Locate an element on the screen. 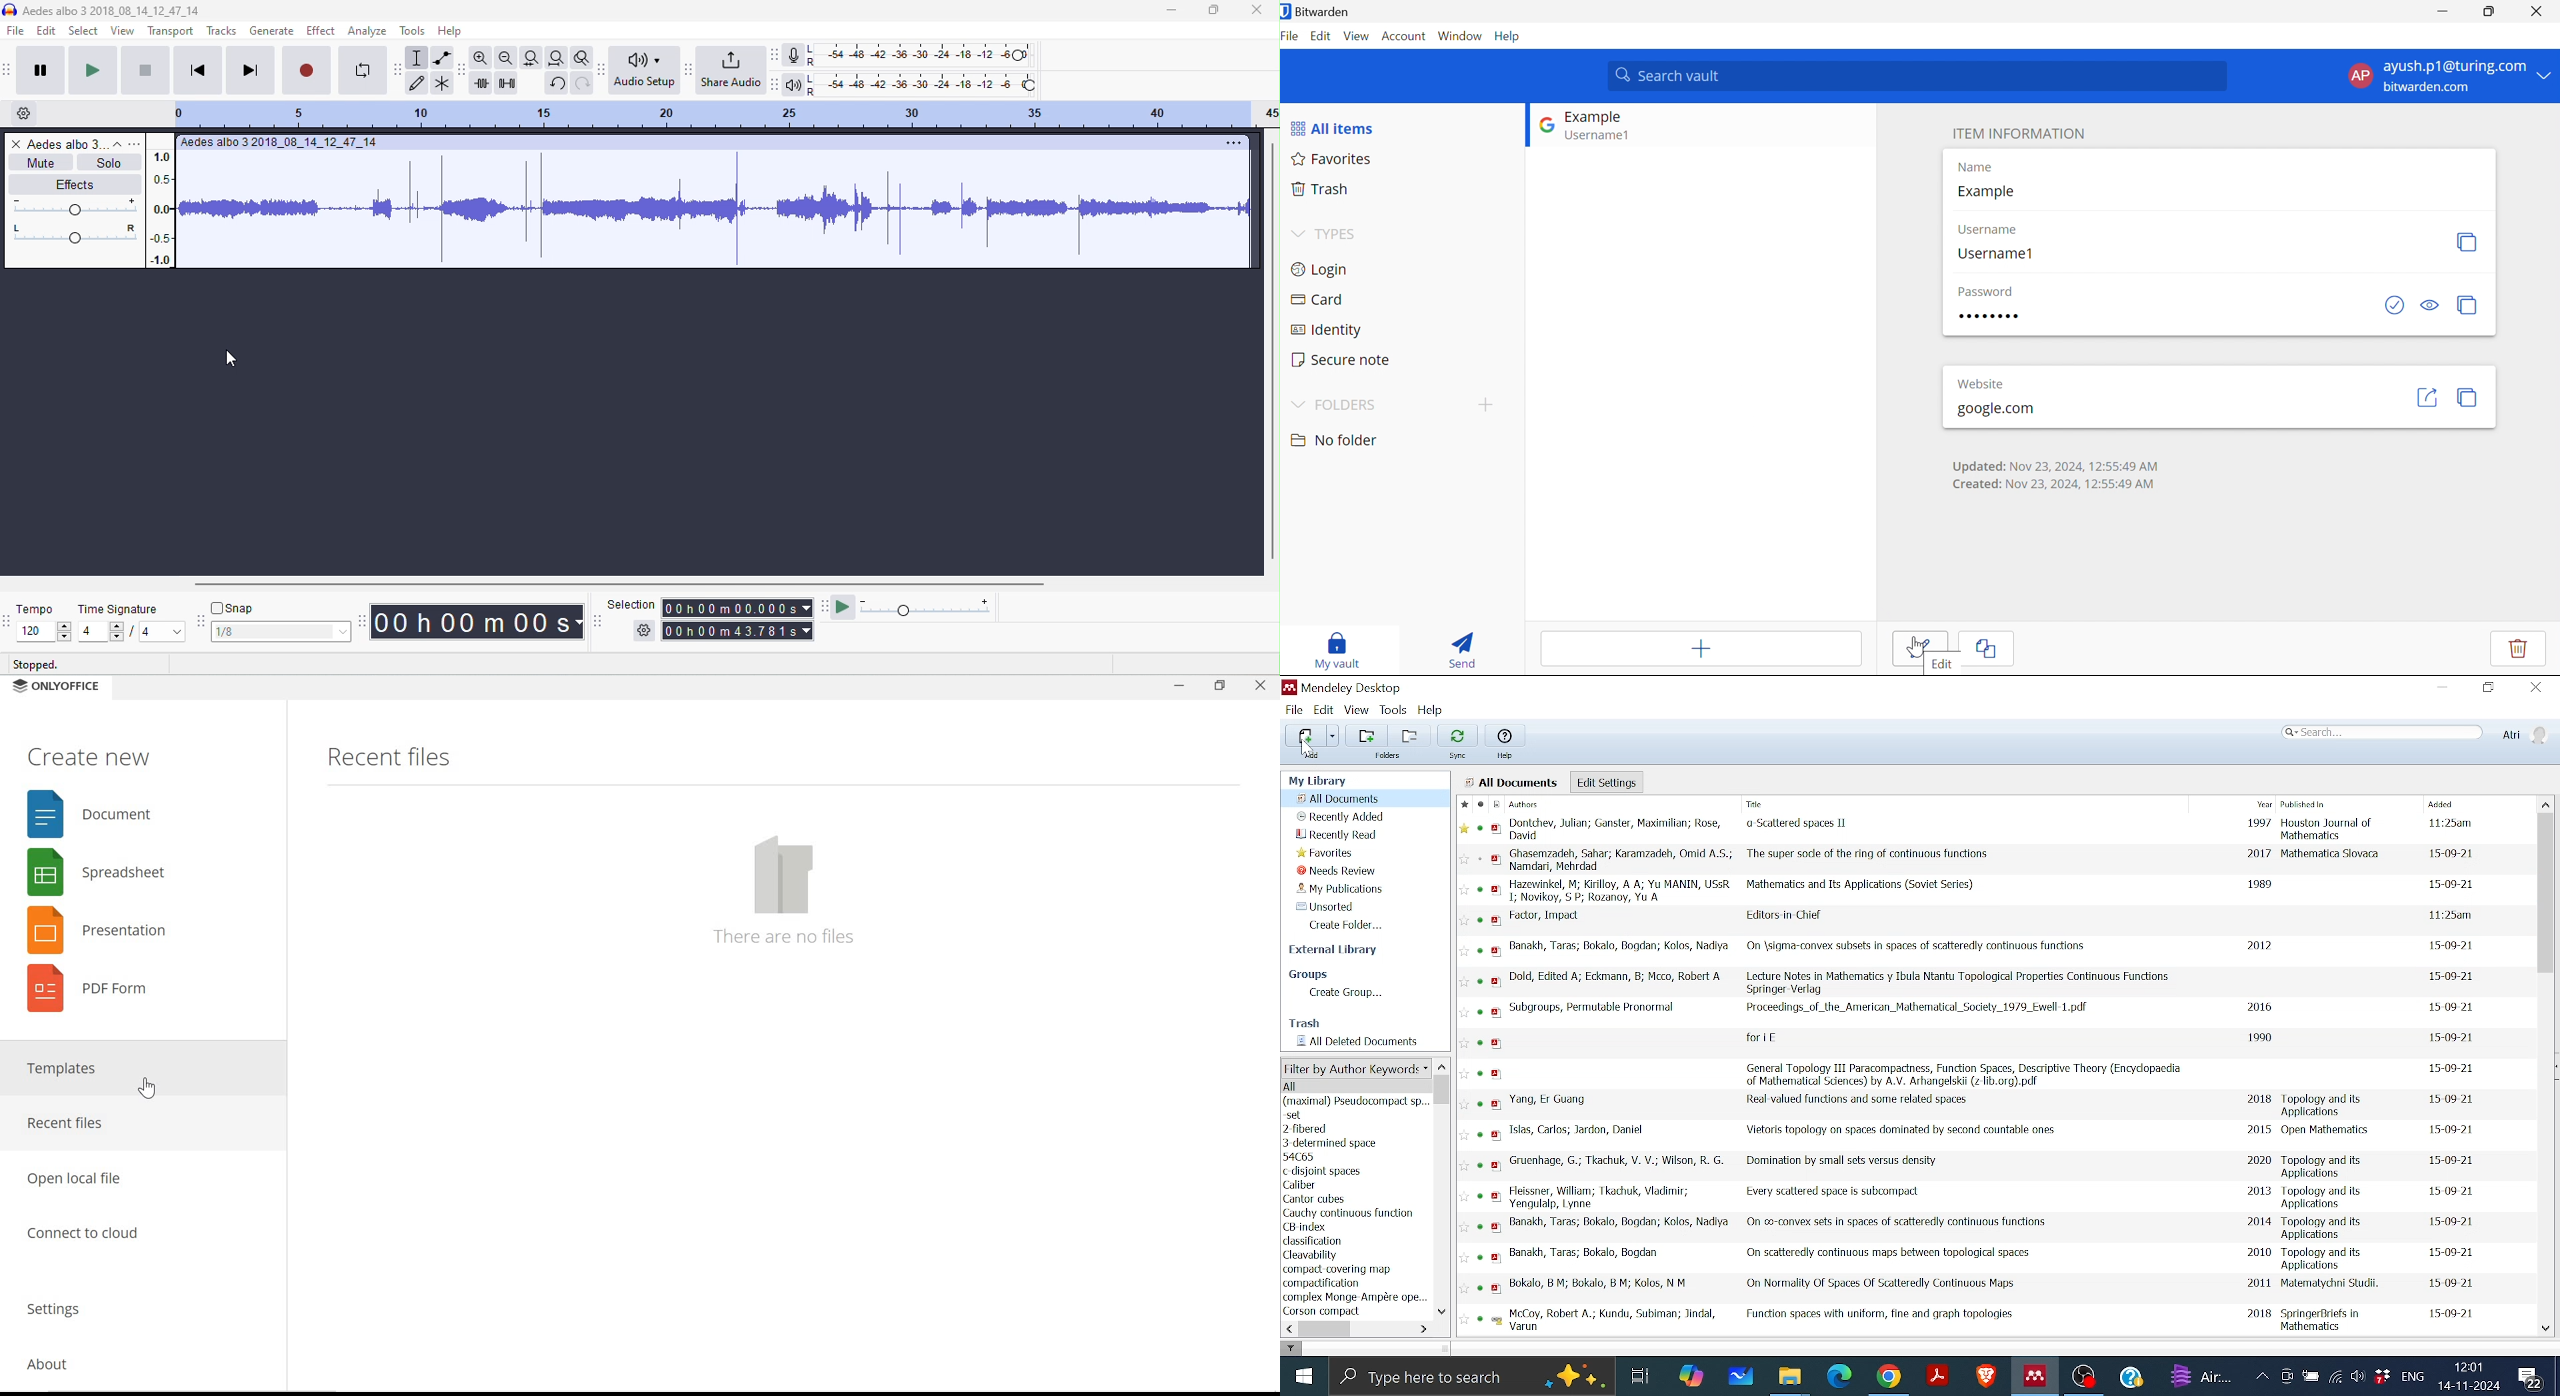 The height and width of the screenshot is (1400, 2576). CURSOR is located at coordinates (1919, 649).